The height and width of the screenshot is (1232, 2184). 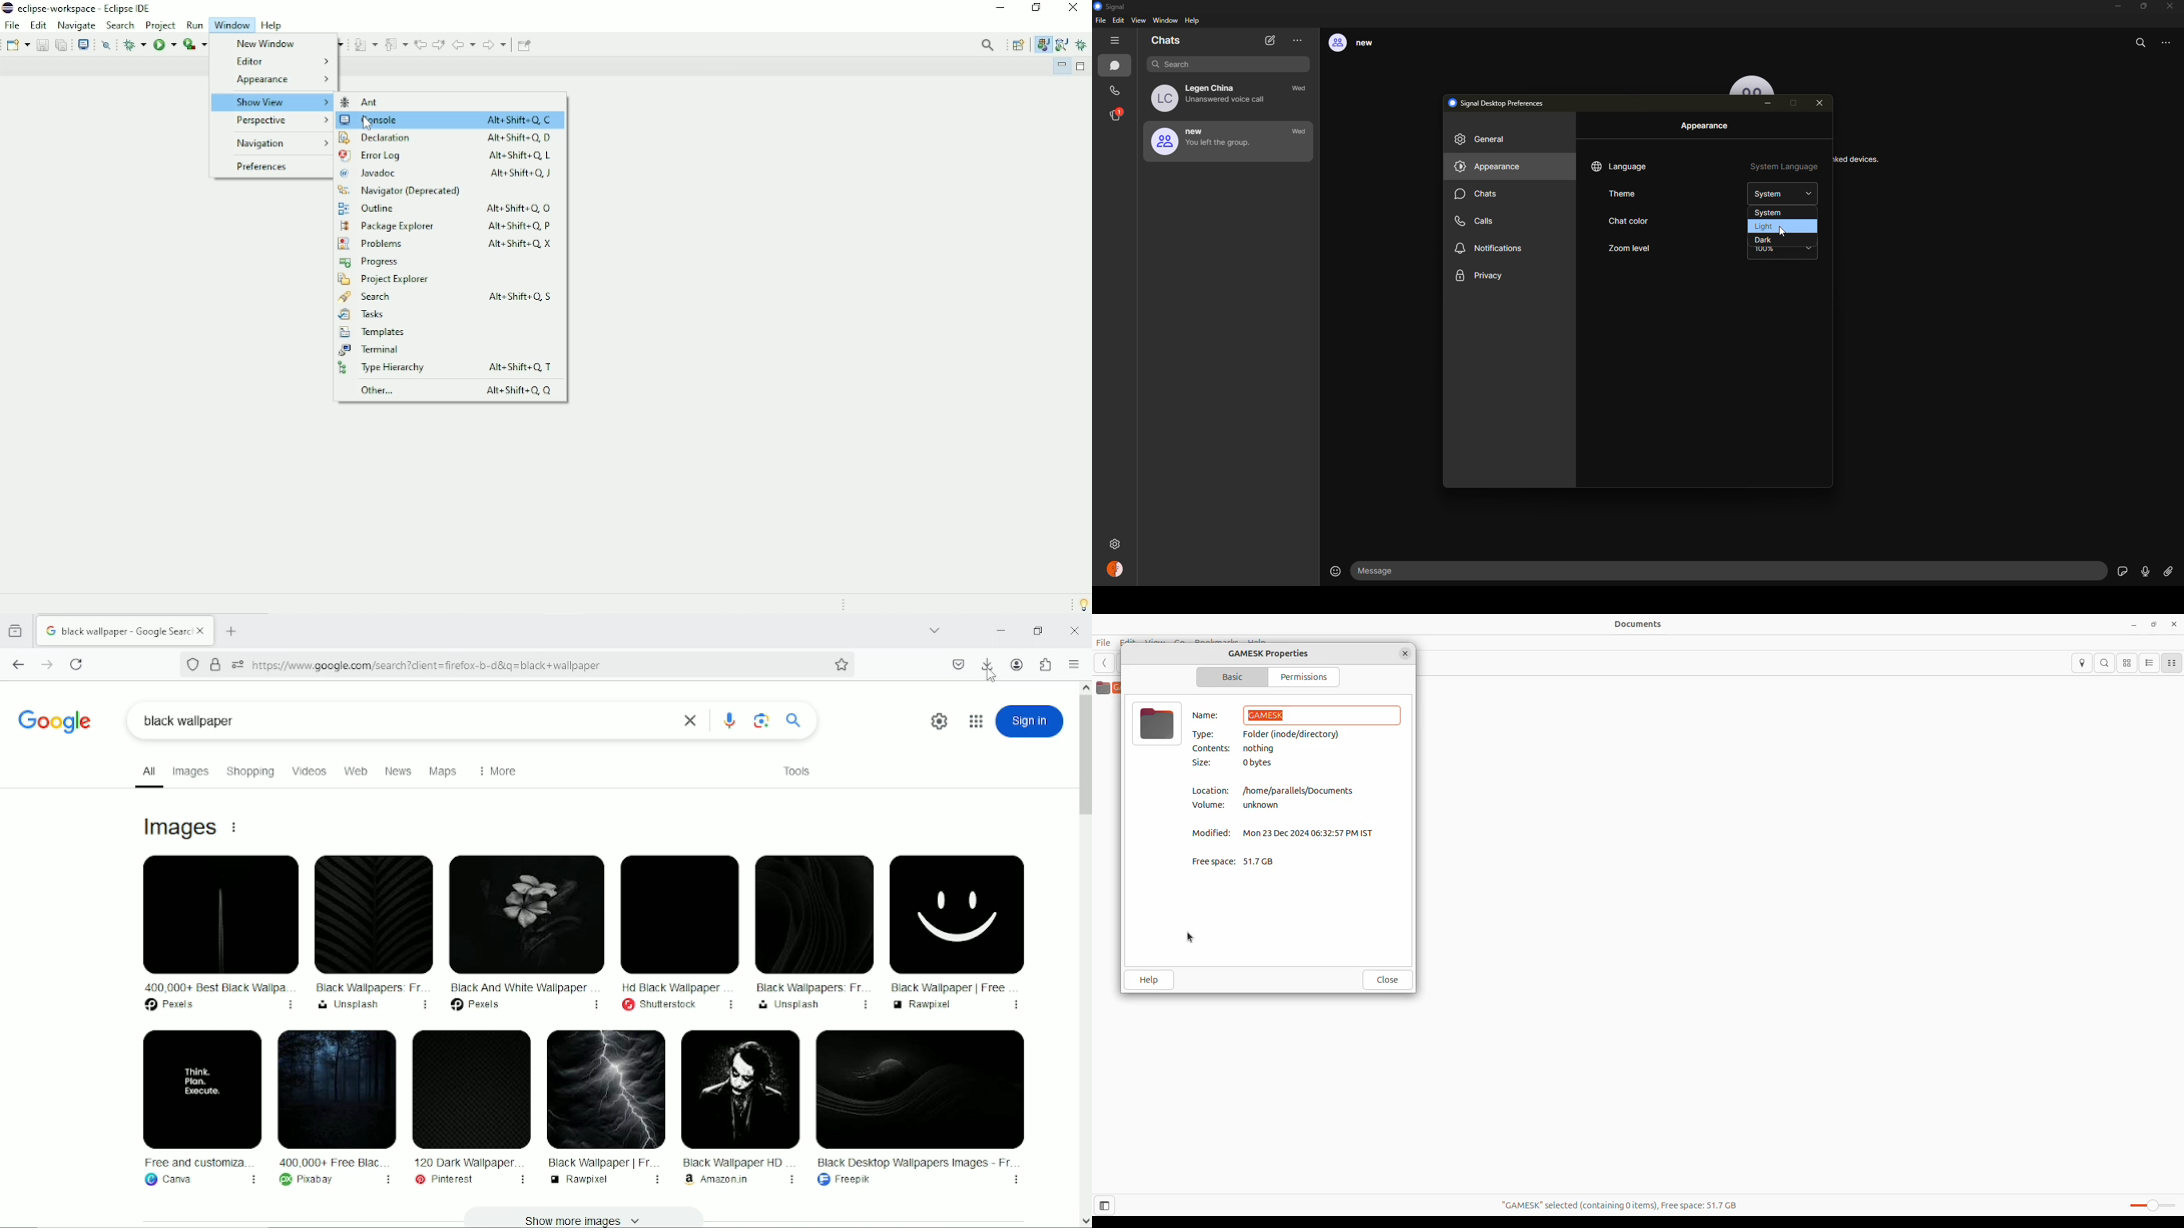 What do you see at coordinates (920, 1107) in the screenshot?
I see `Black Desktop Wallpapers Images - Fr` at bounding box center [920, 1107].